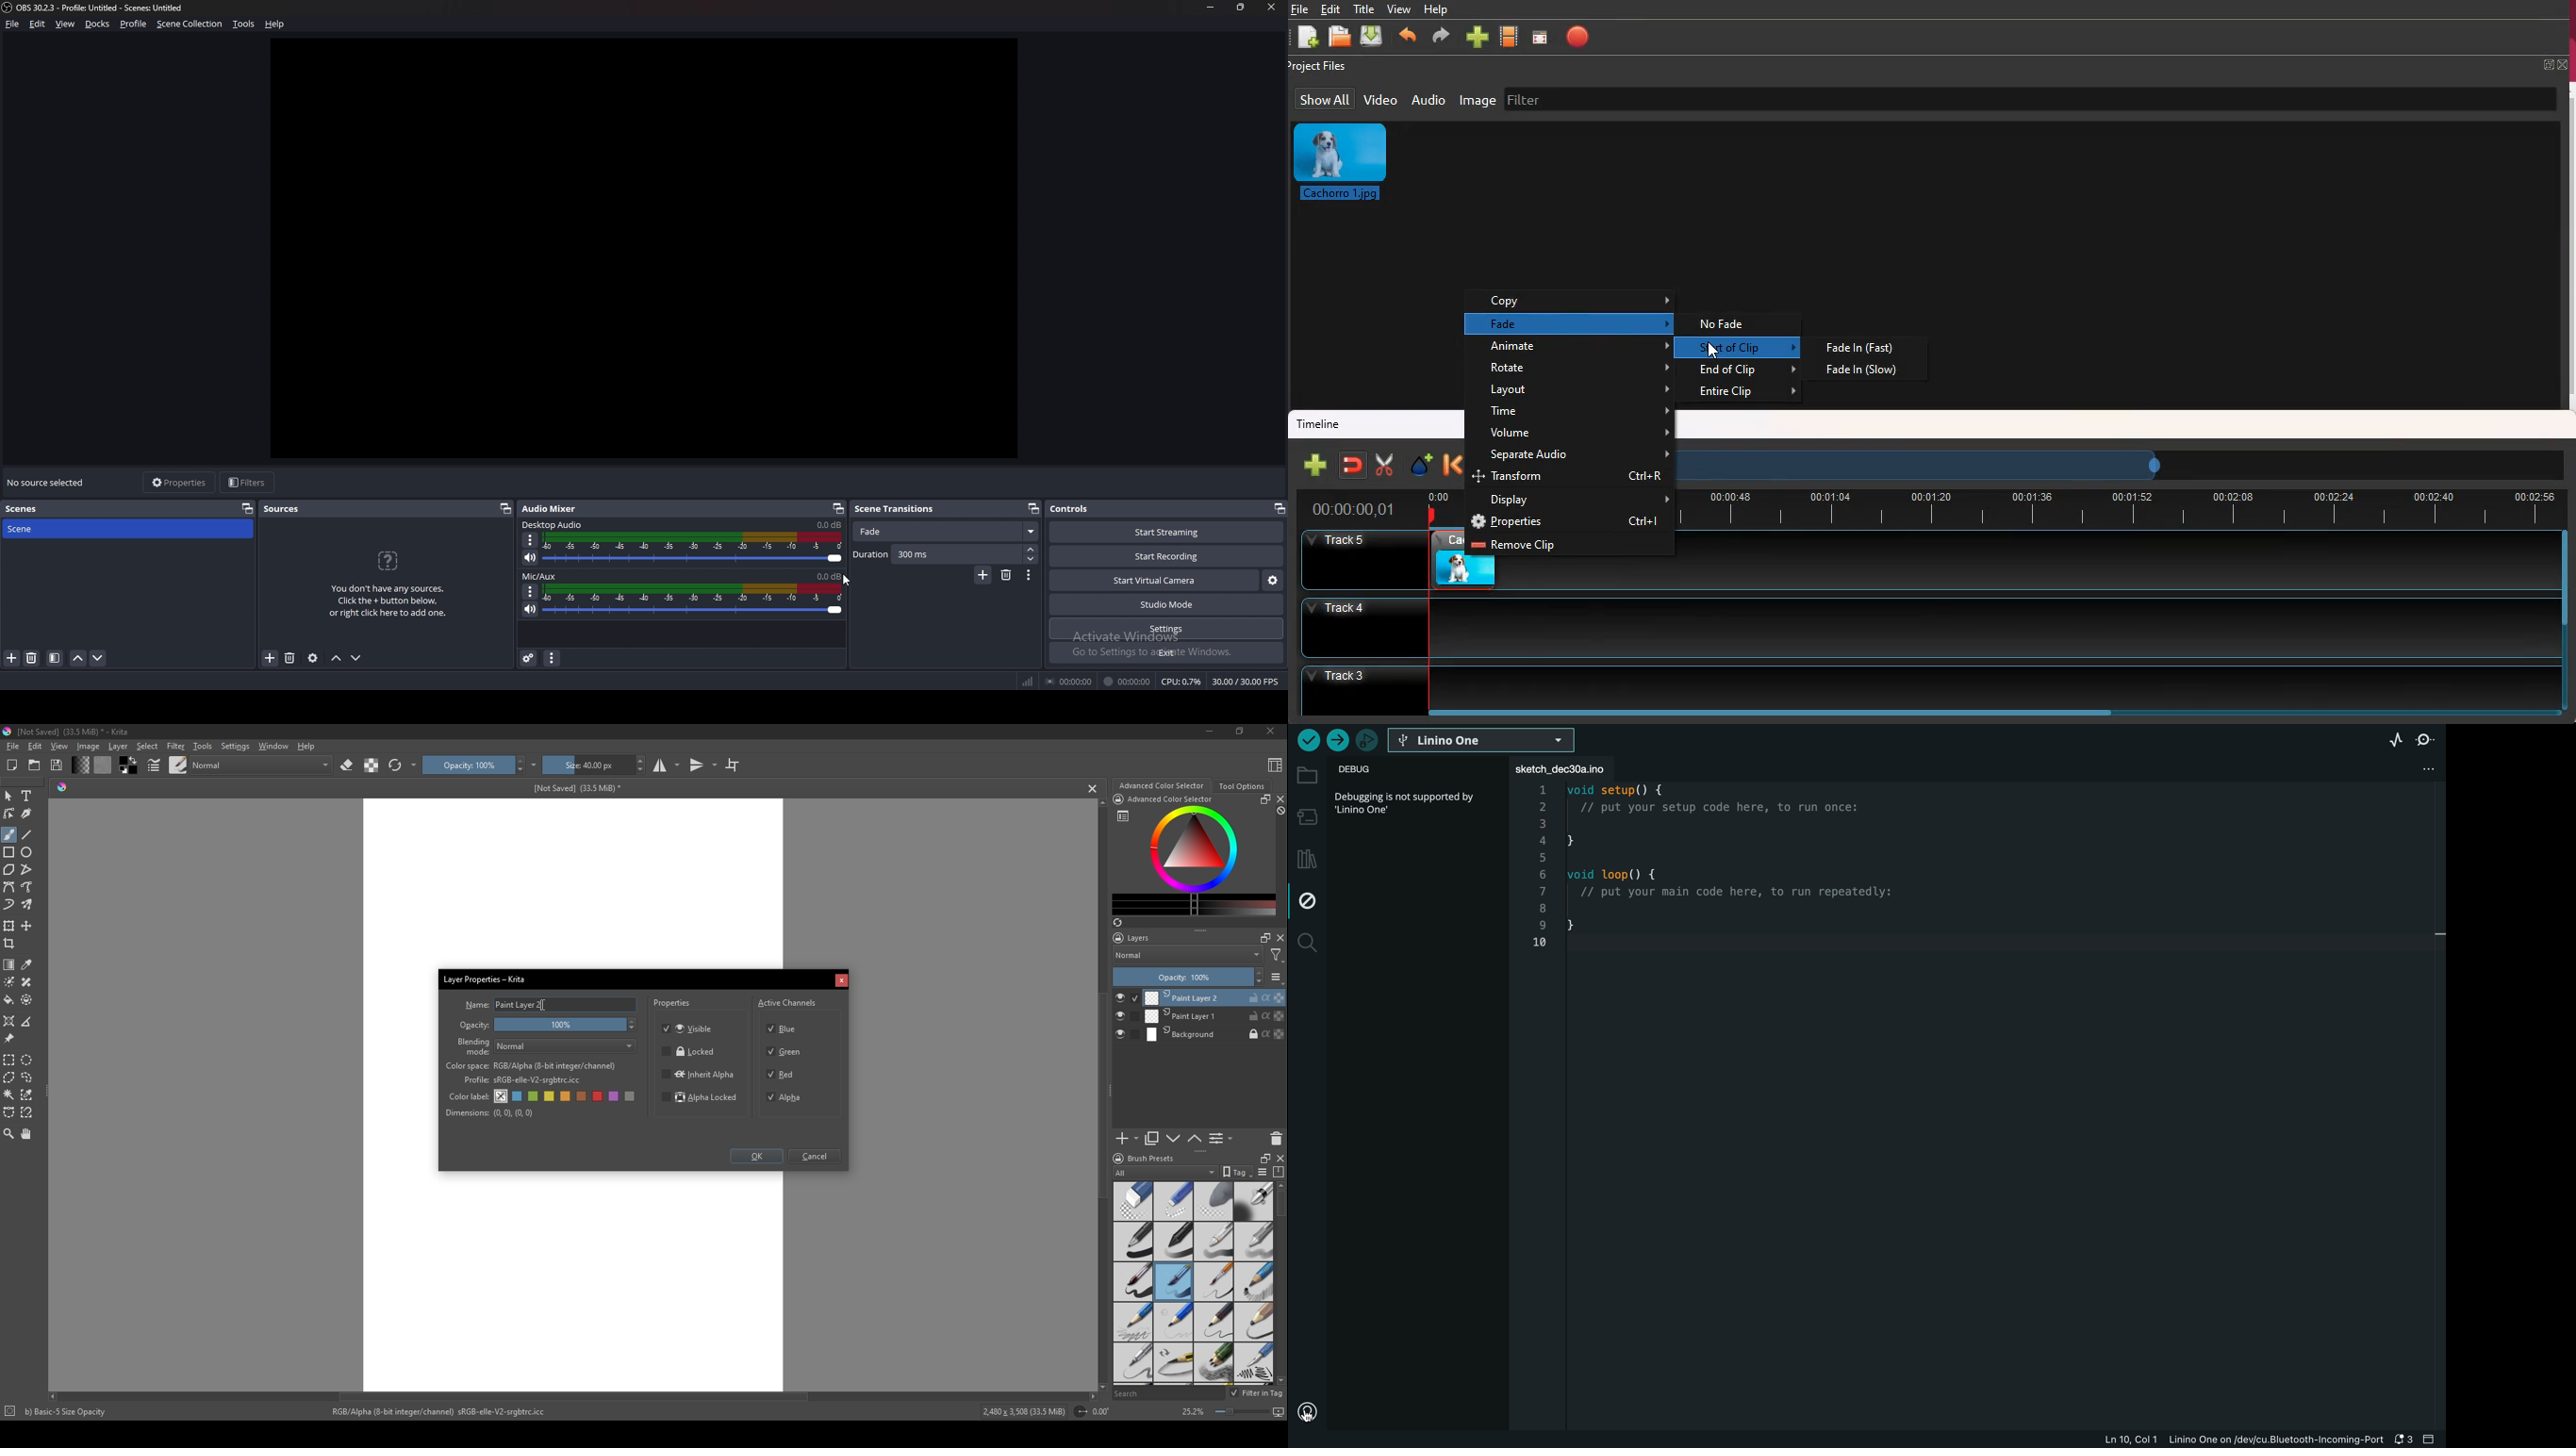 The height and width of the screenshot is (1456, 2576). What do you see at coordinates (531, 593) in the screenshot?
I see `options` at bounding box center [531, 593].